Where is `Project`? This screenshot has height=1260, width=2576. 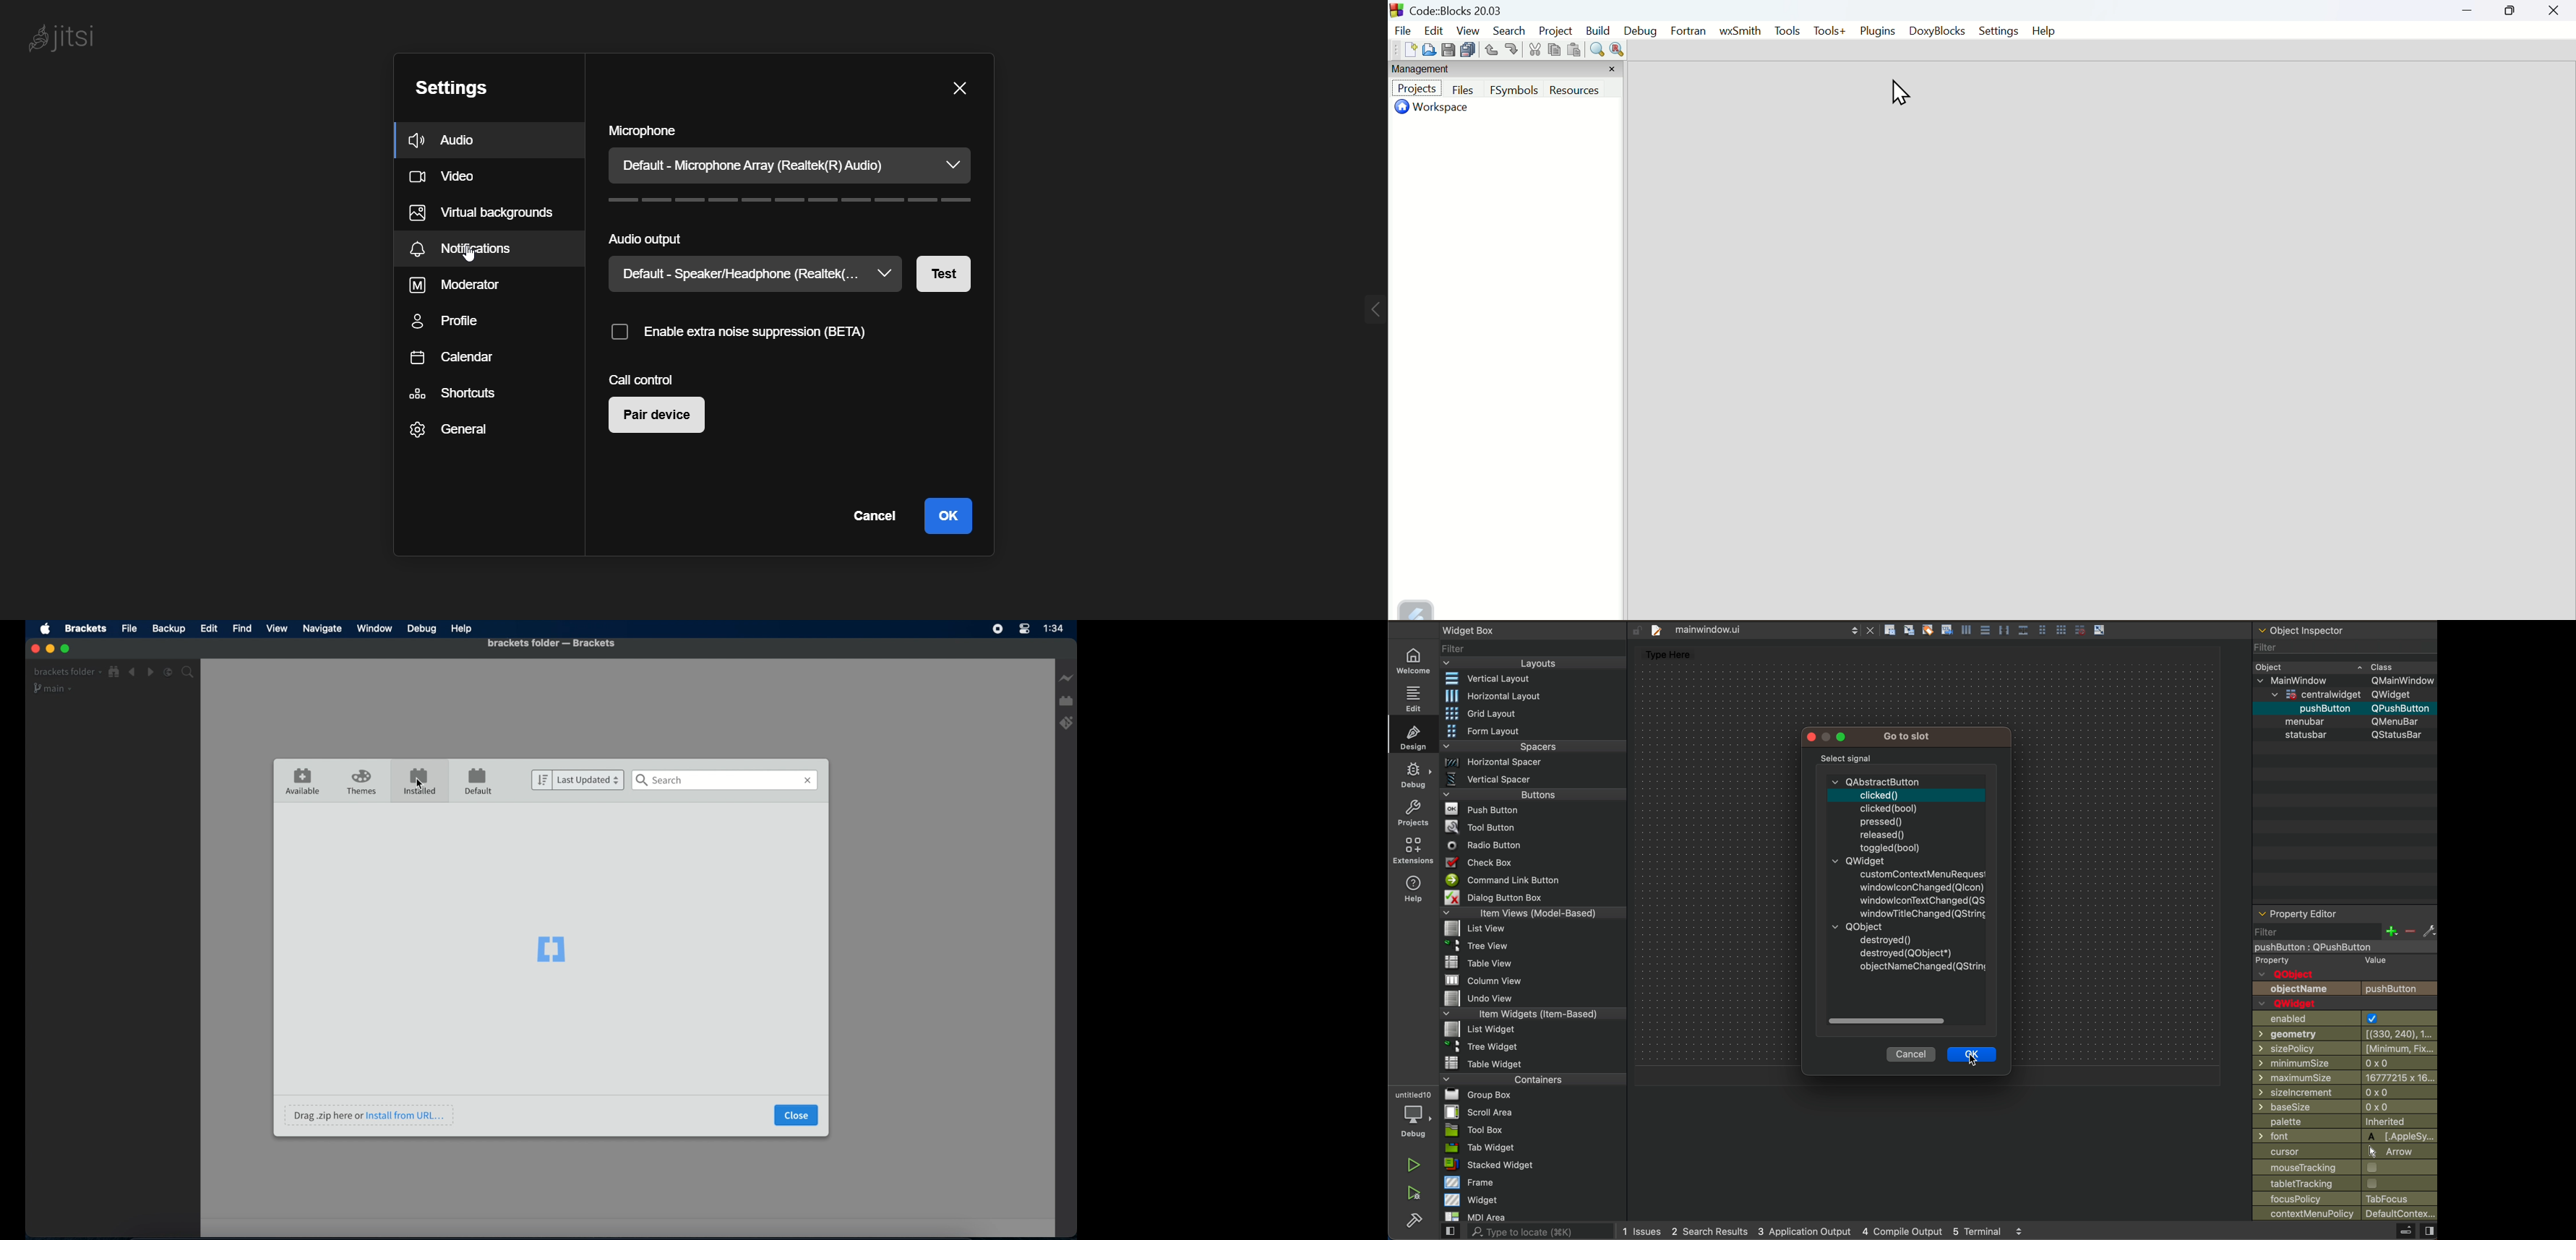
Project is located at coordinates (1417, 88).